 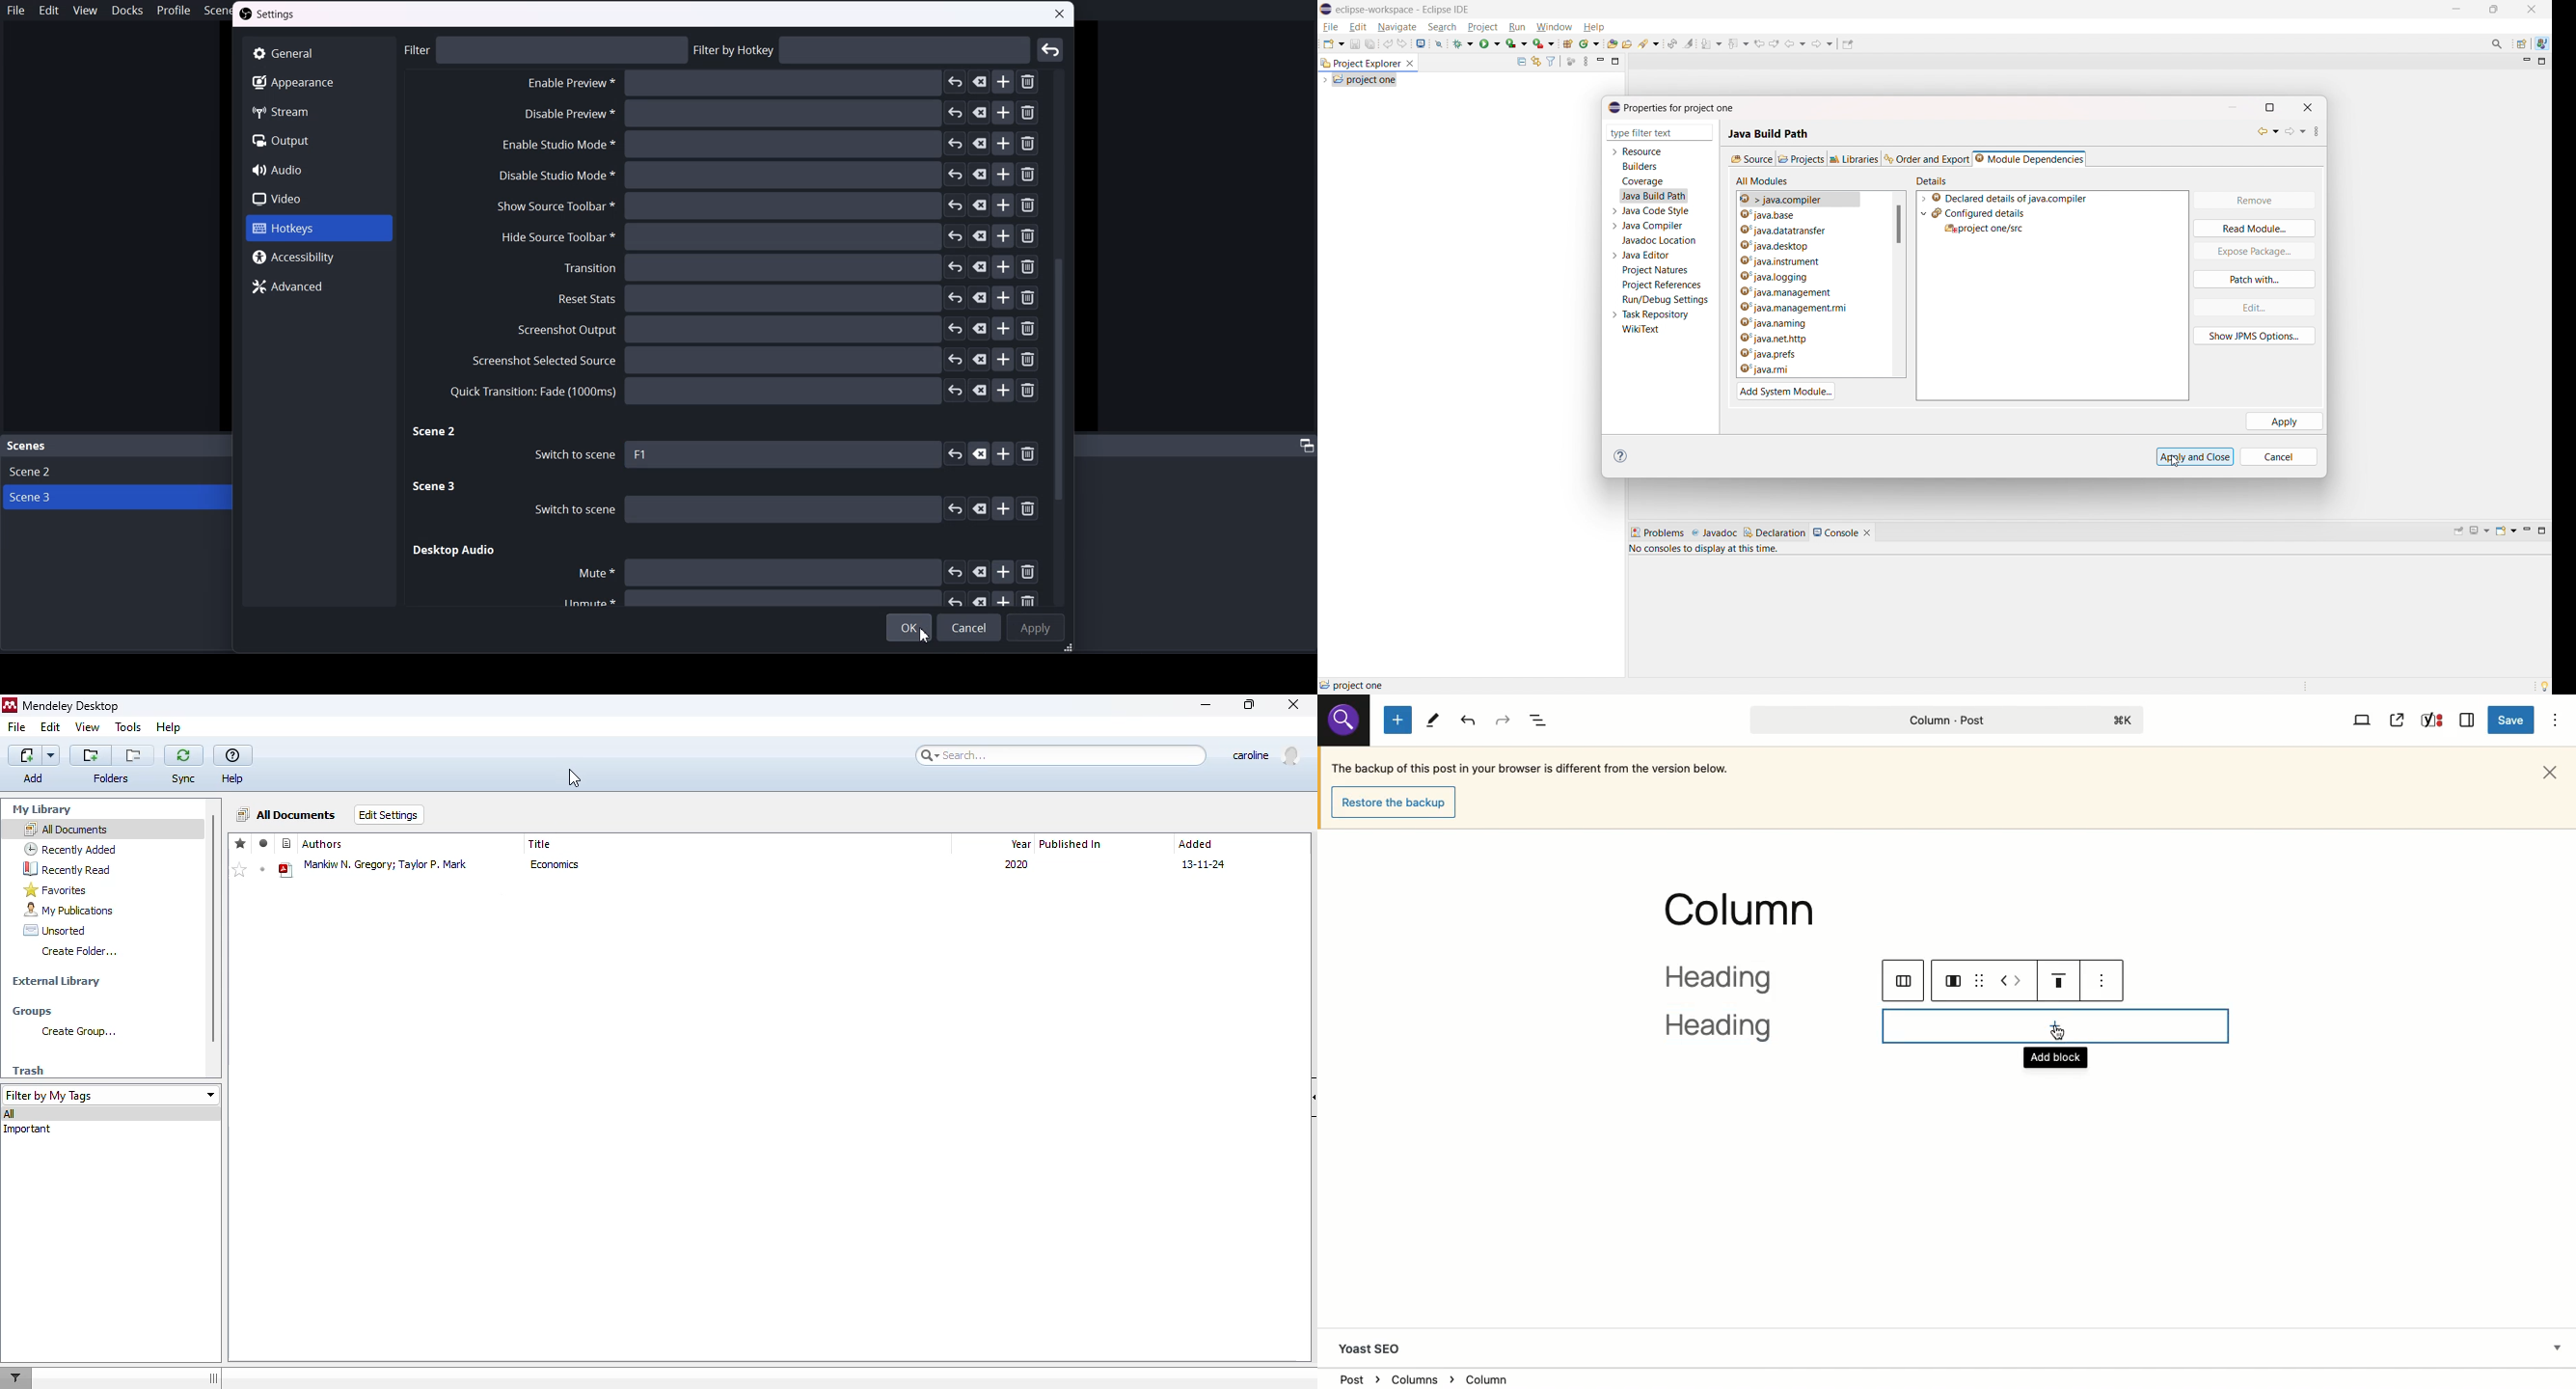 I want to click on focus on active task , so click(x=1571, y=62).